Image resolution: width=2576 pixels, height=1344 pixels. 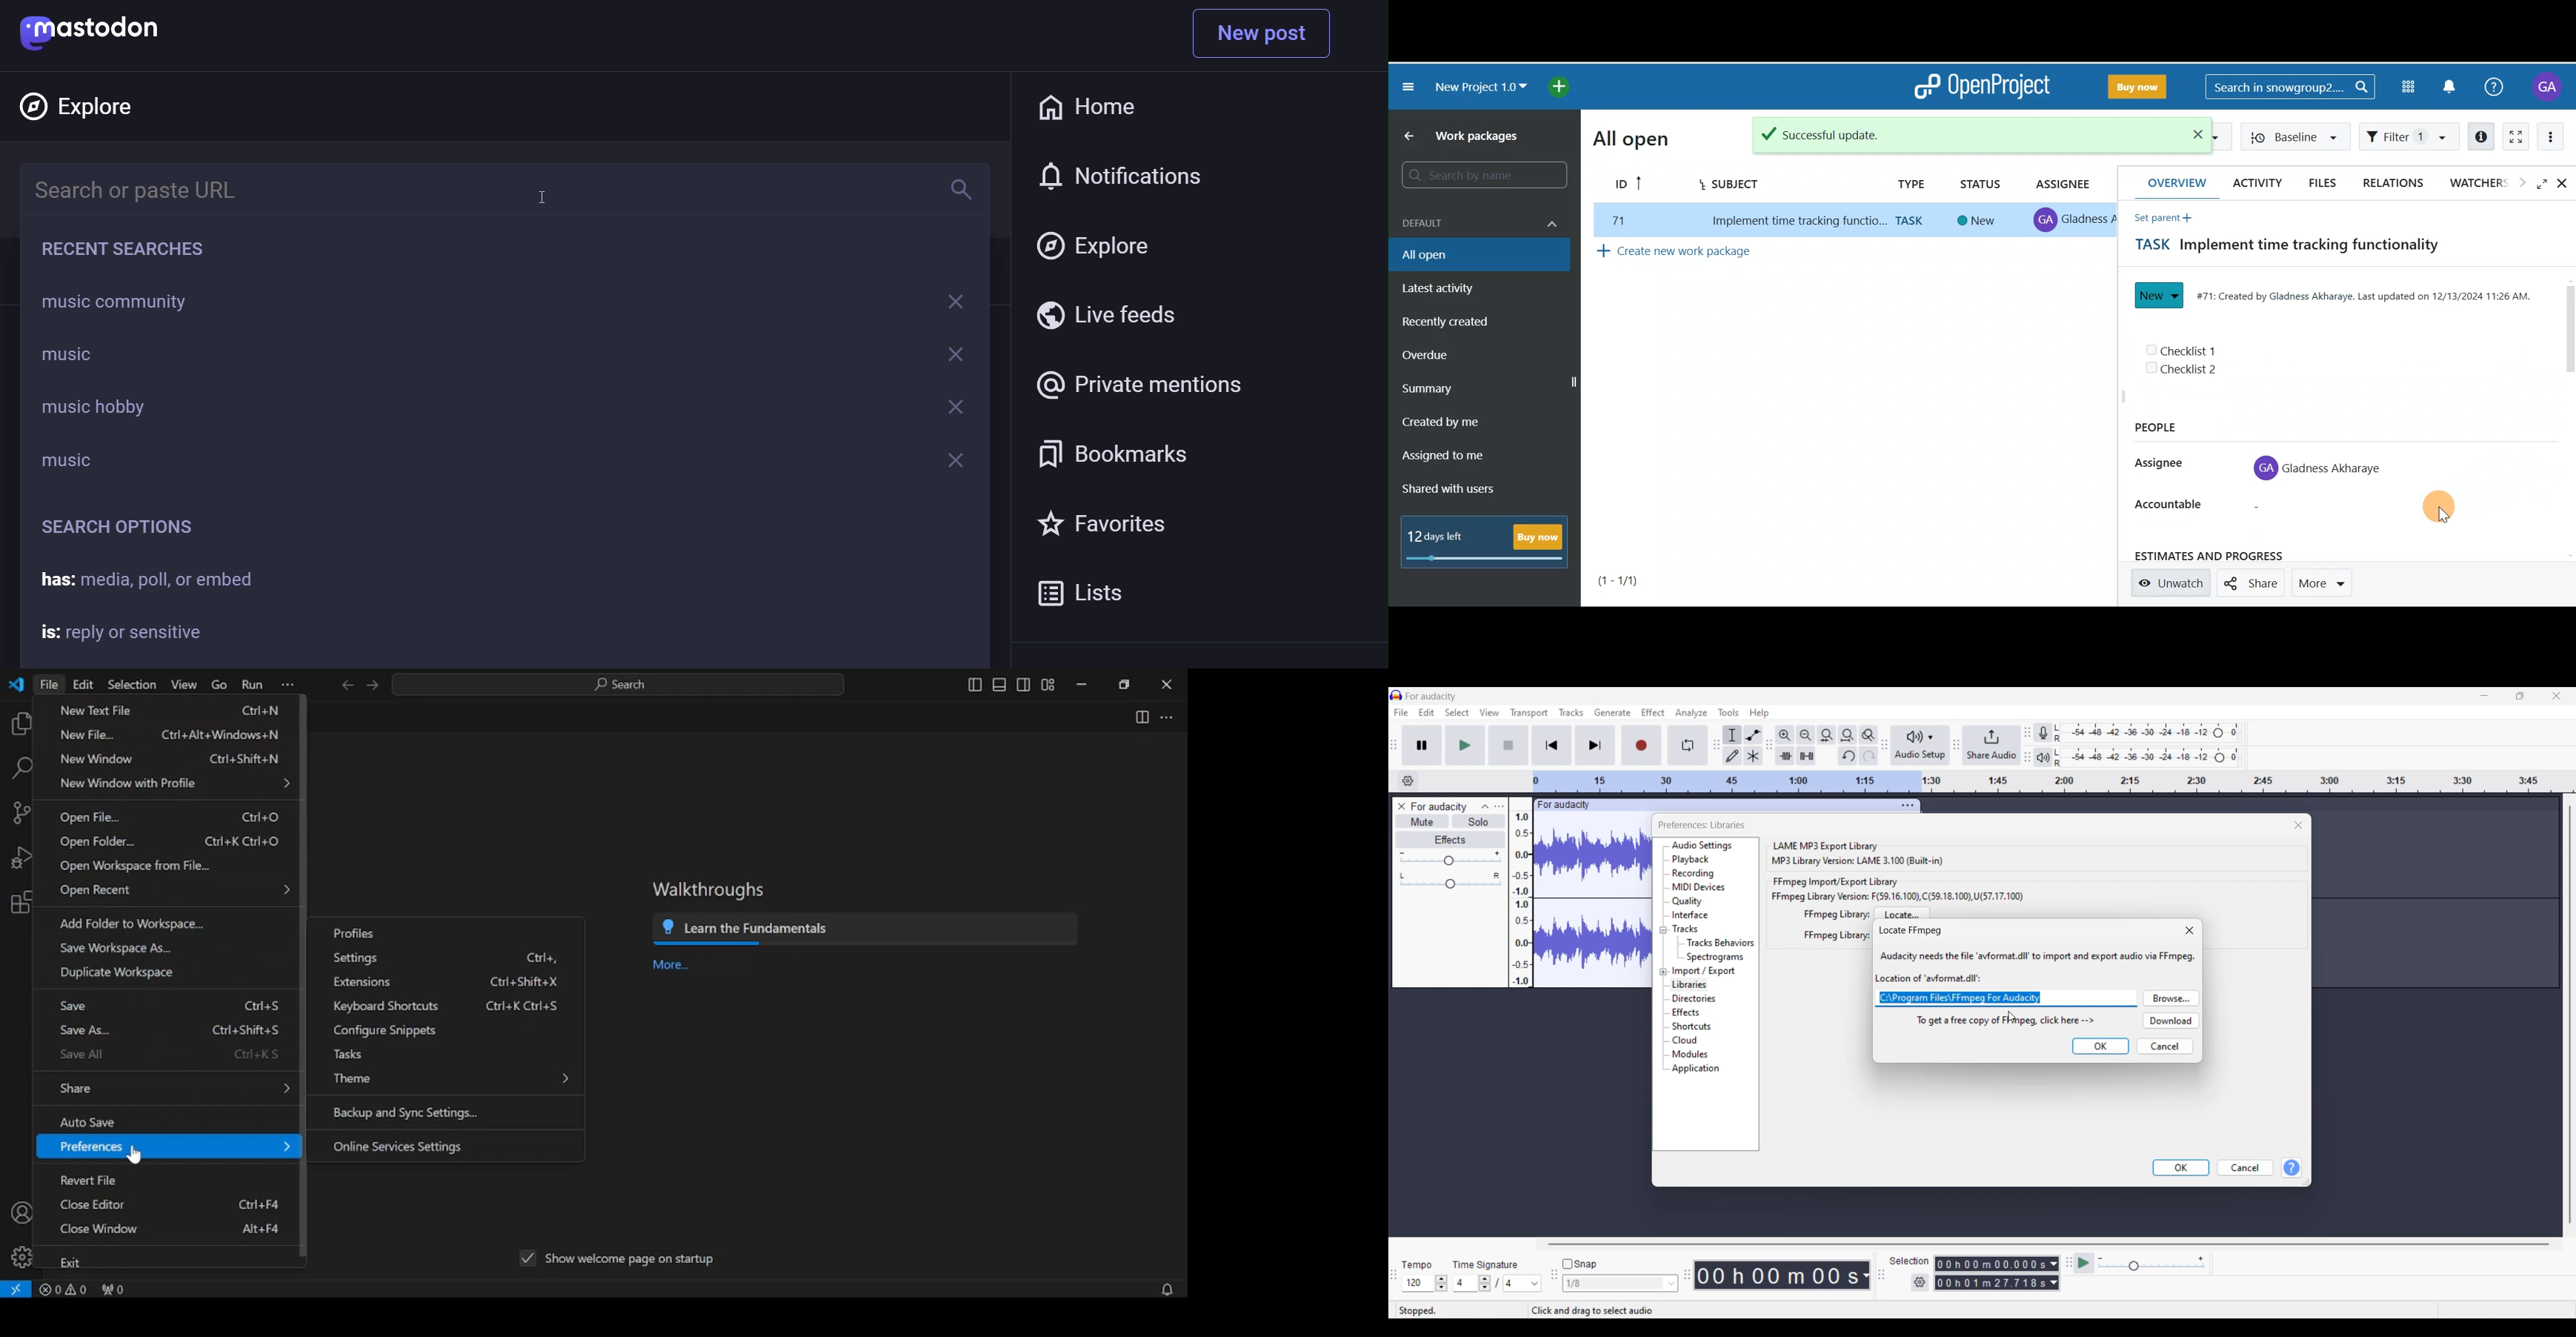 What do you see at coordinates (1781, 1275) in the screenshot?
I see `timestamp` at bounding box center [1781, 1275].